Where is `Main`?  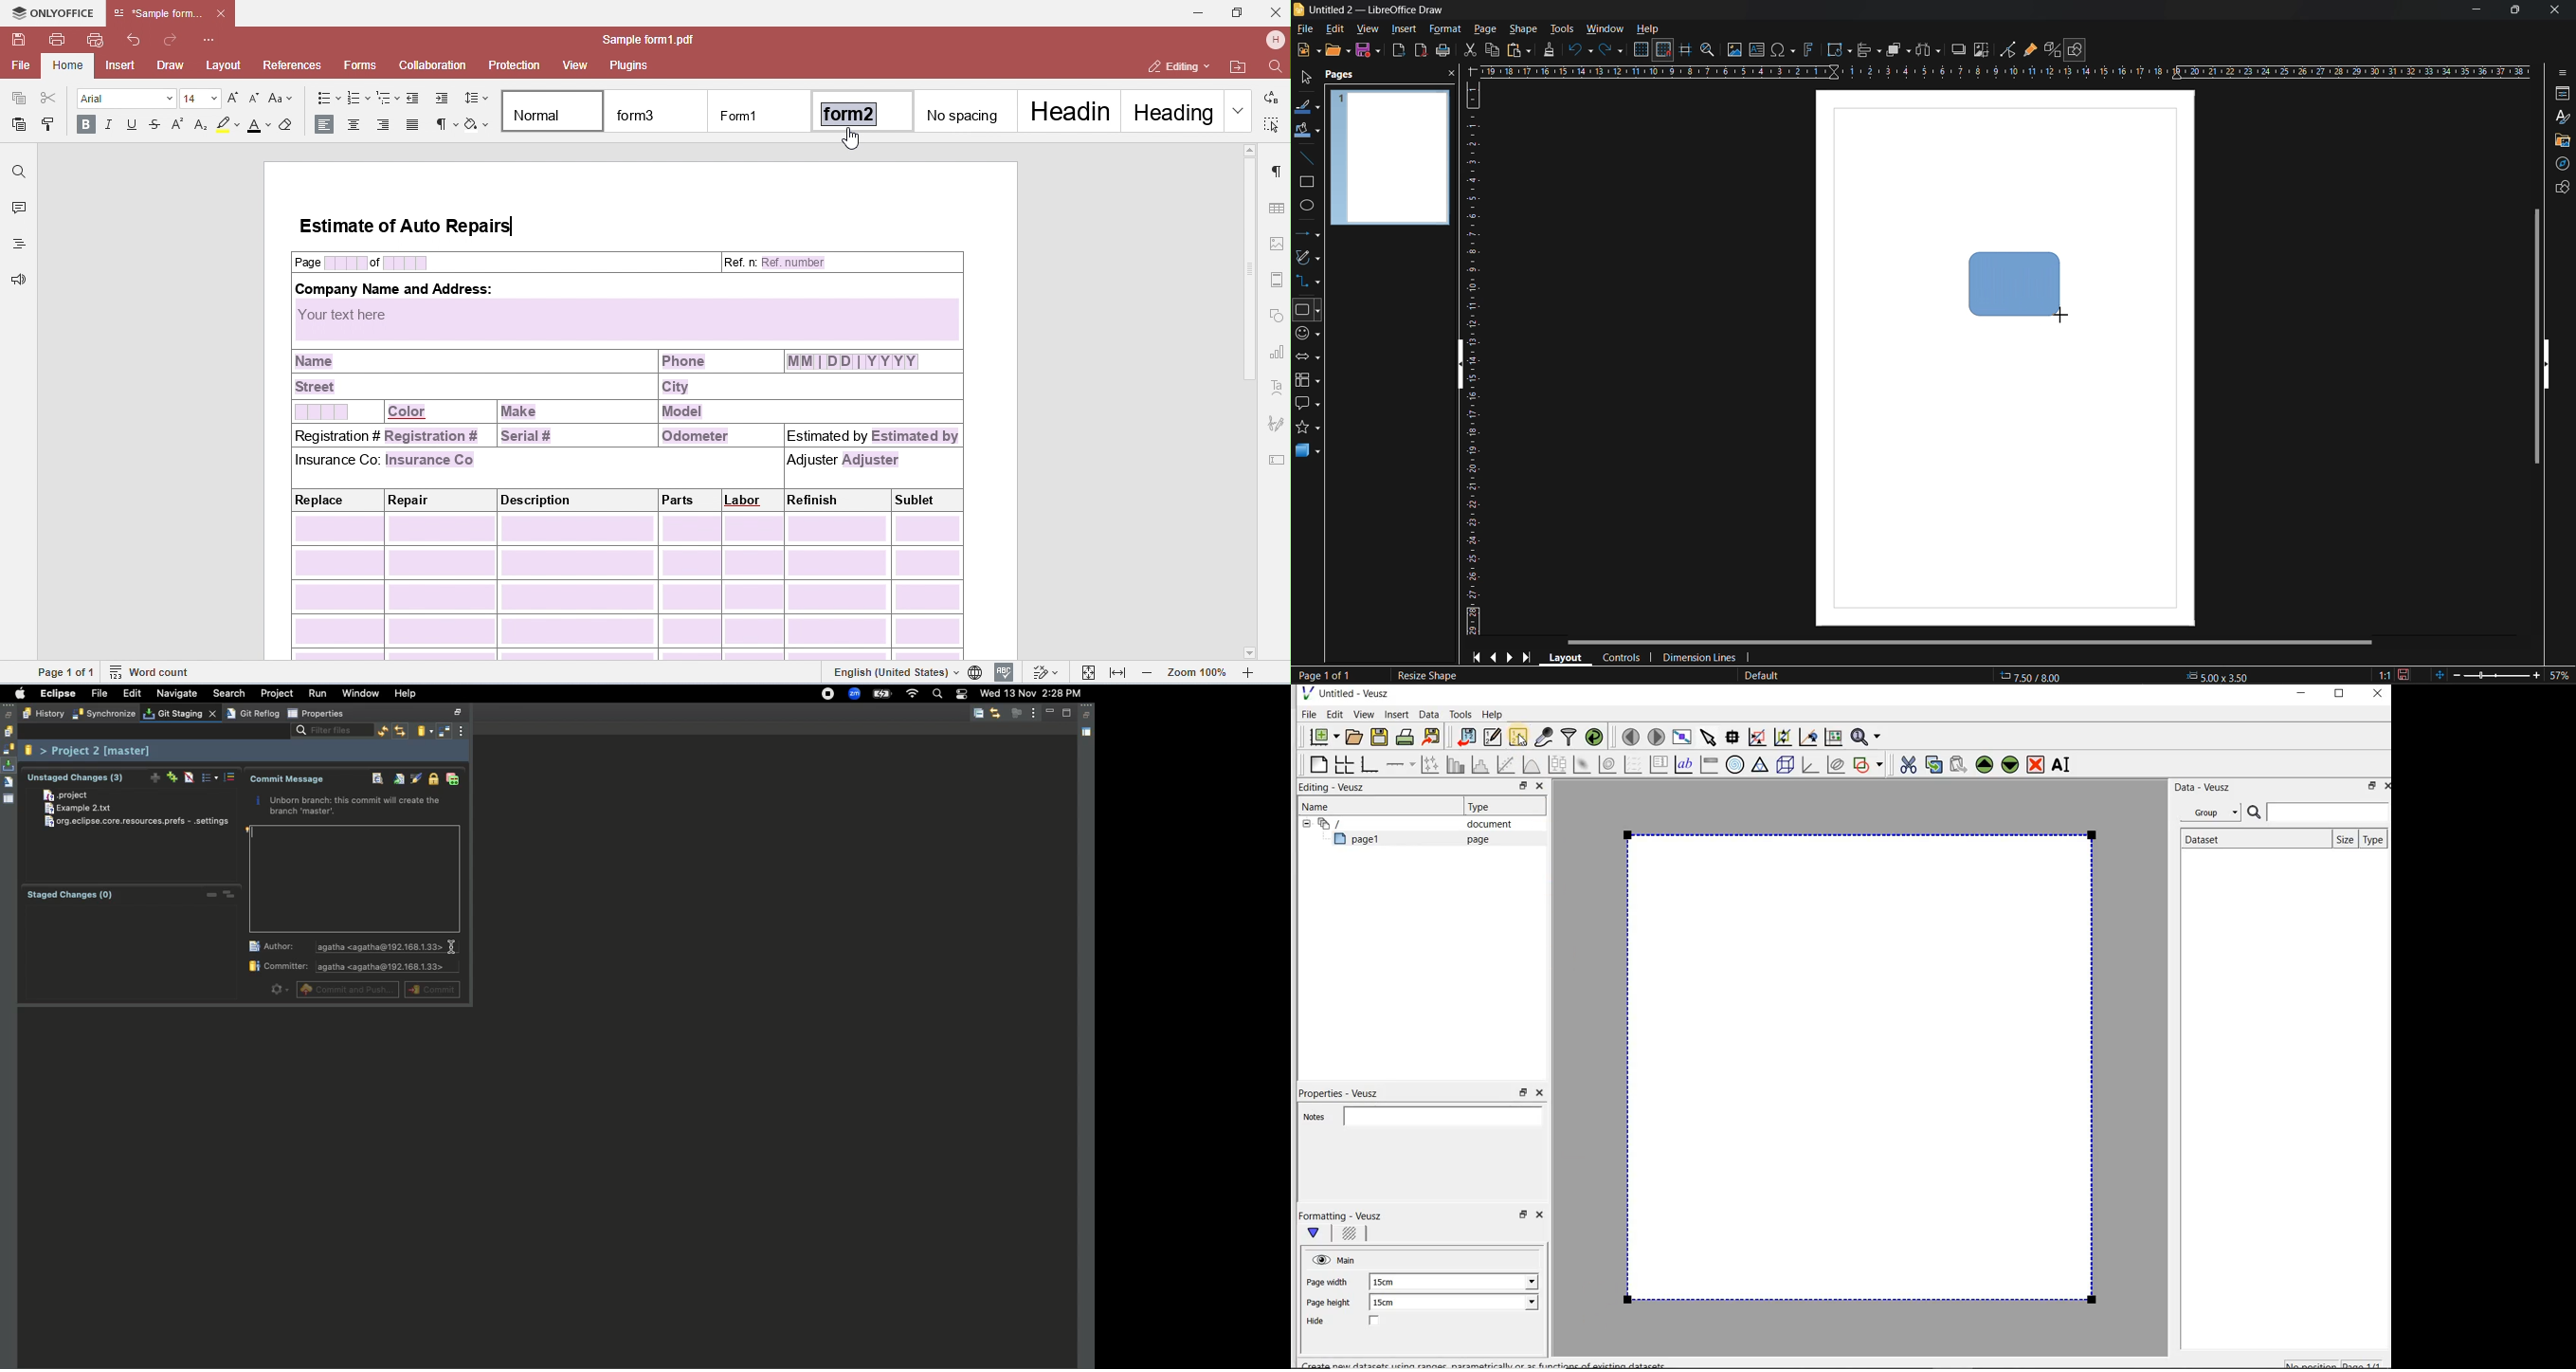
Main is located at coordinates (1349, 1259).